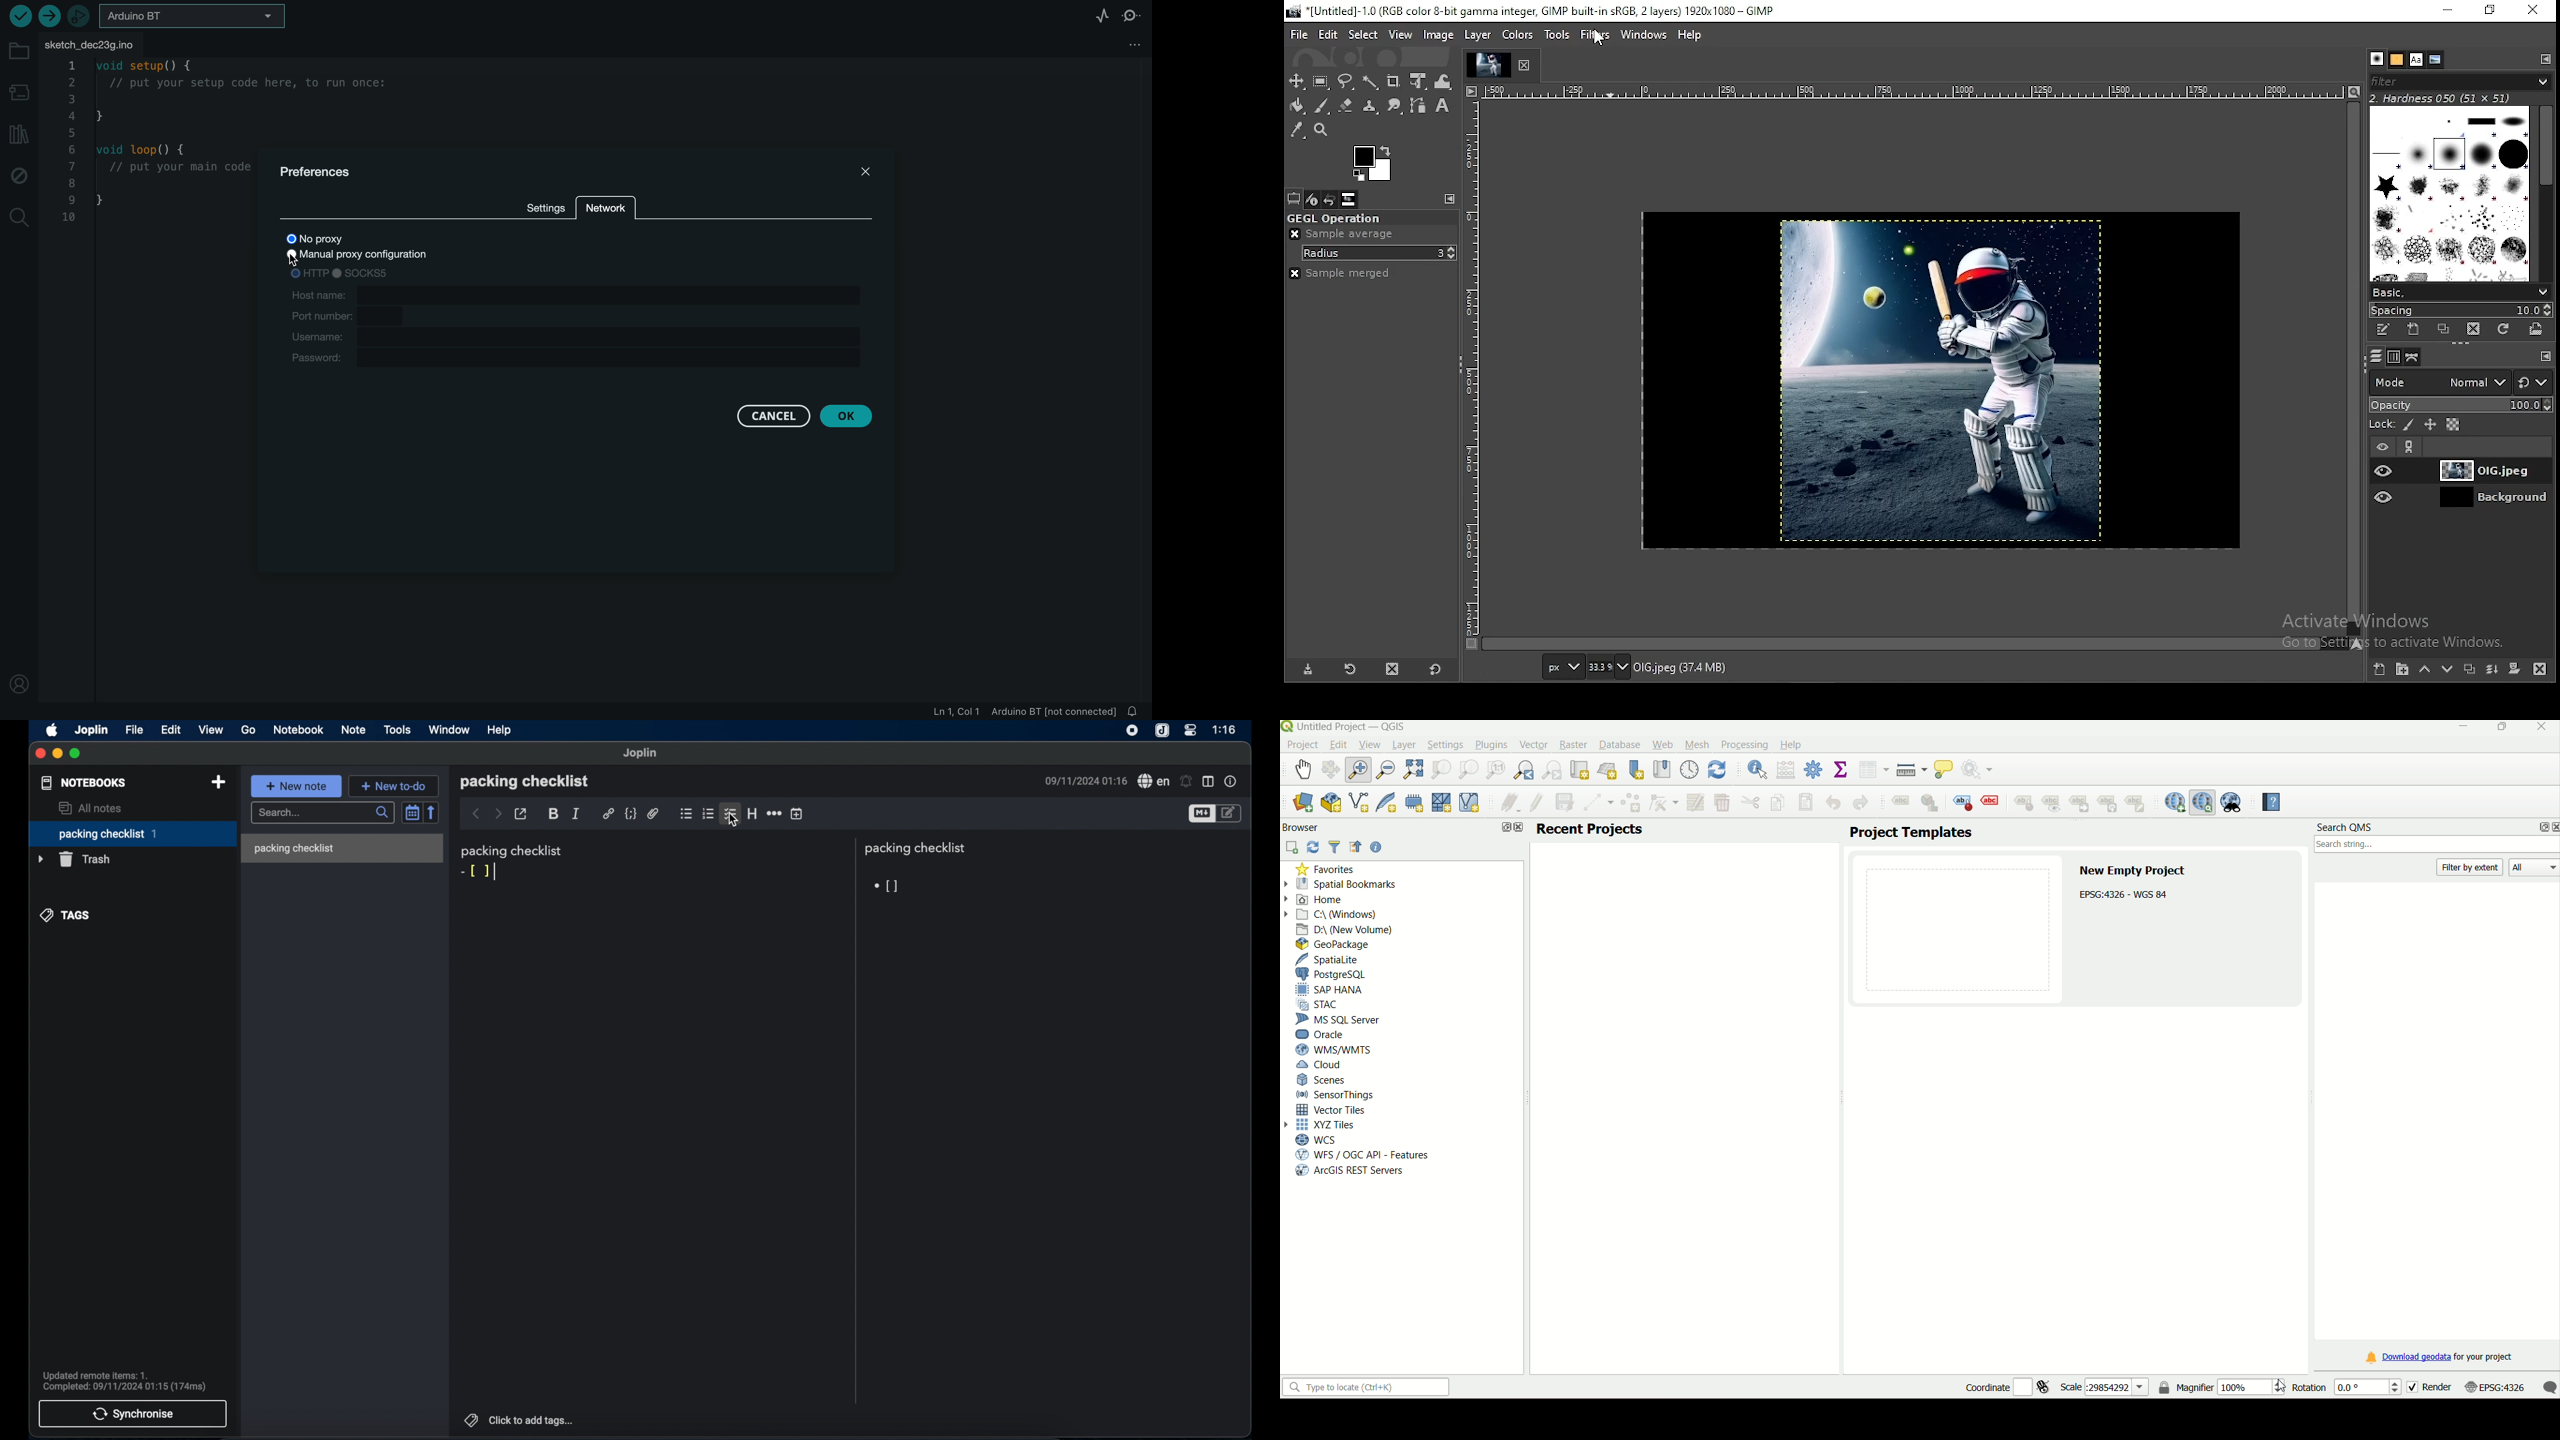  Describe the element at coordinates (2493, 670) in the screenshot. I see `merge this layer` at that location.